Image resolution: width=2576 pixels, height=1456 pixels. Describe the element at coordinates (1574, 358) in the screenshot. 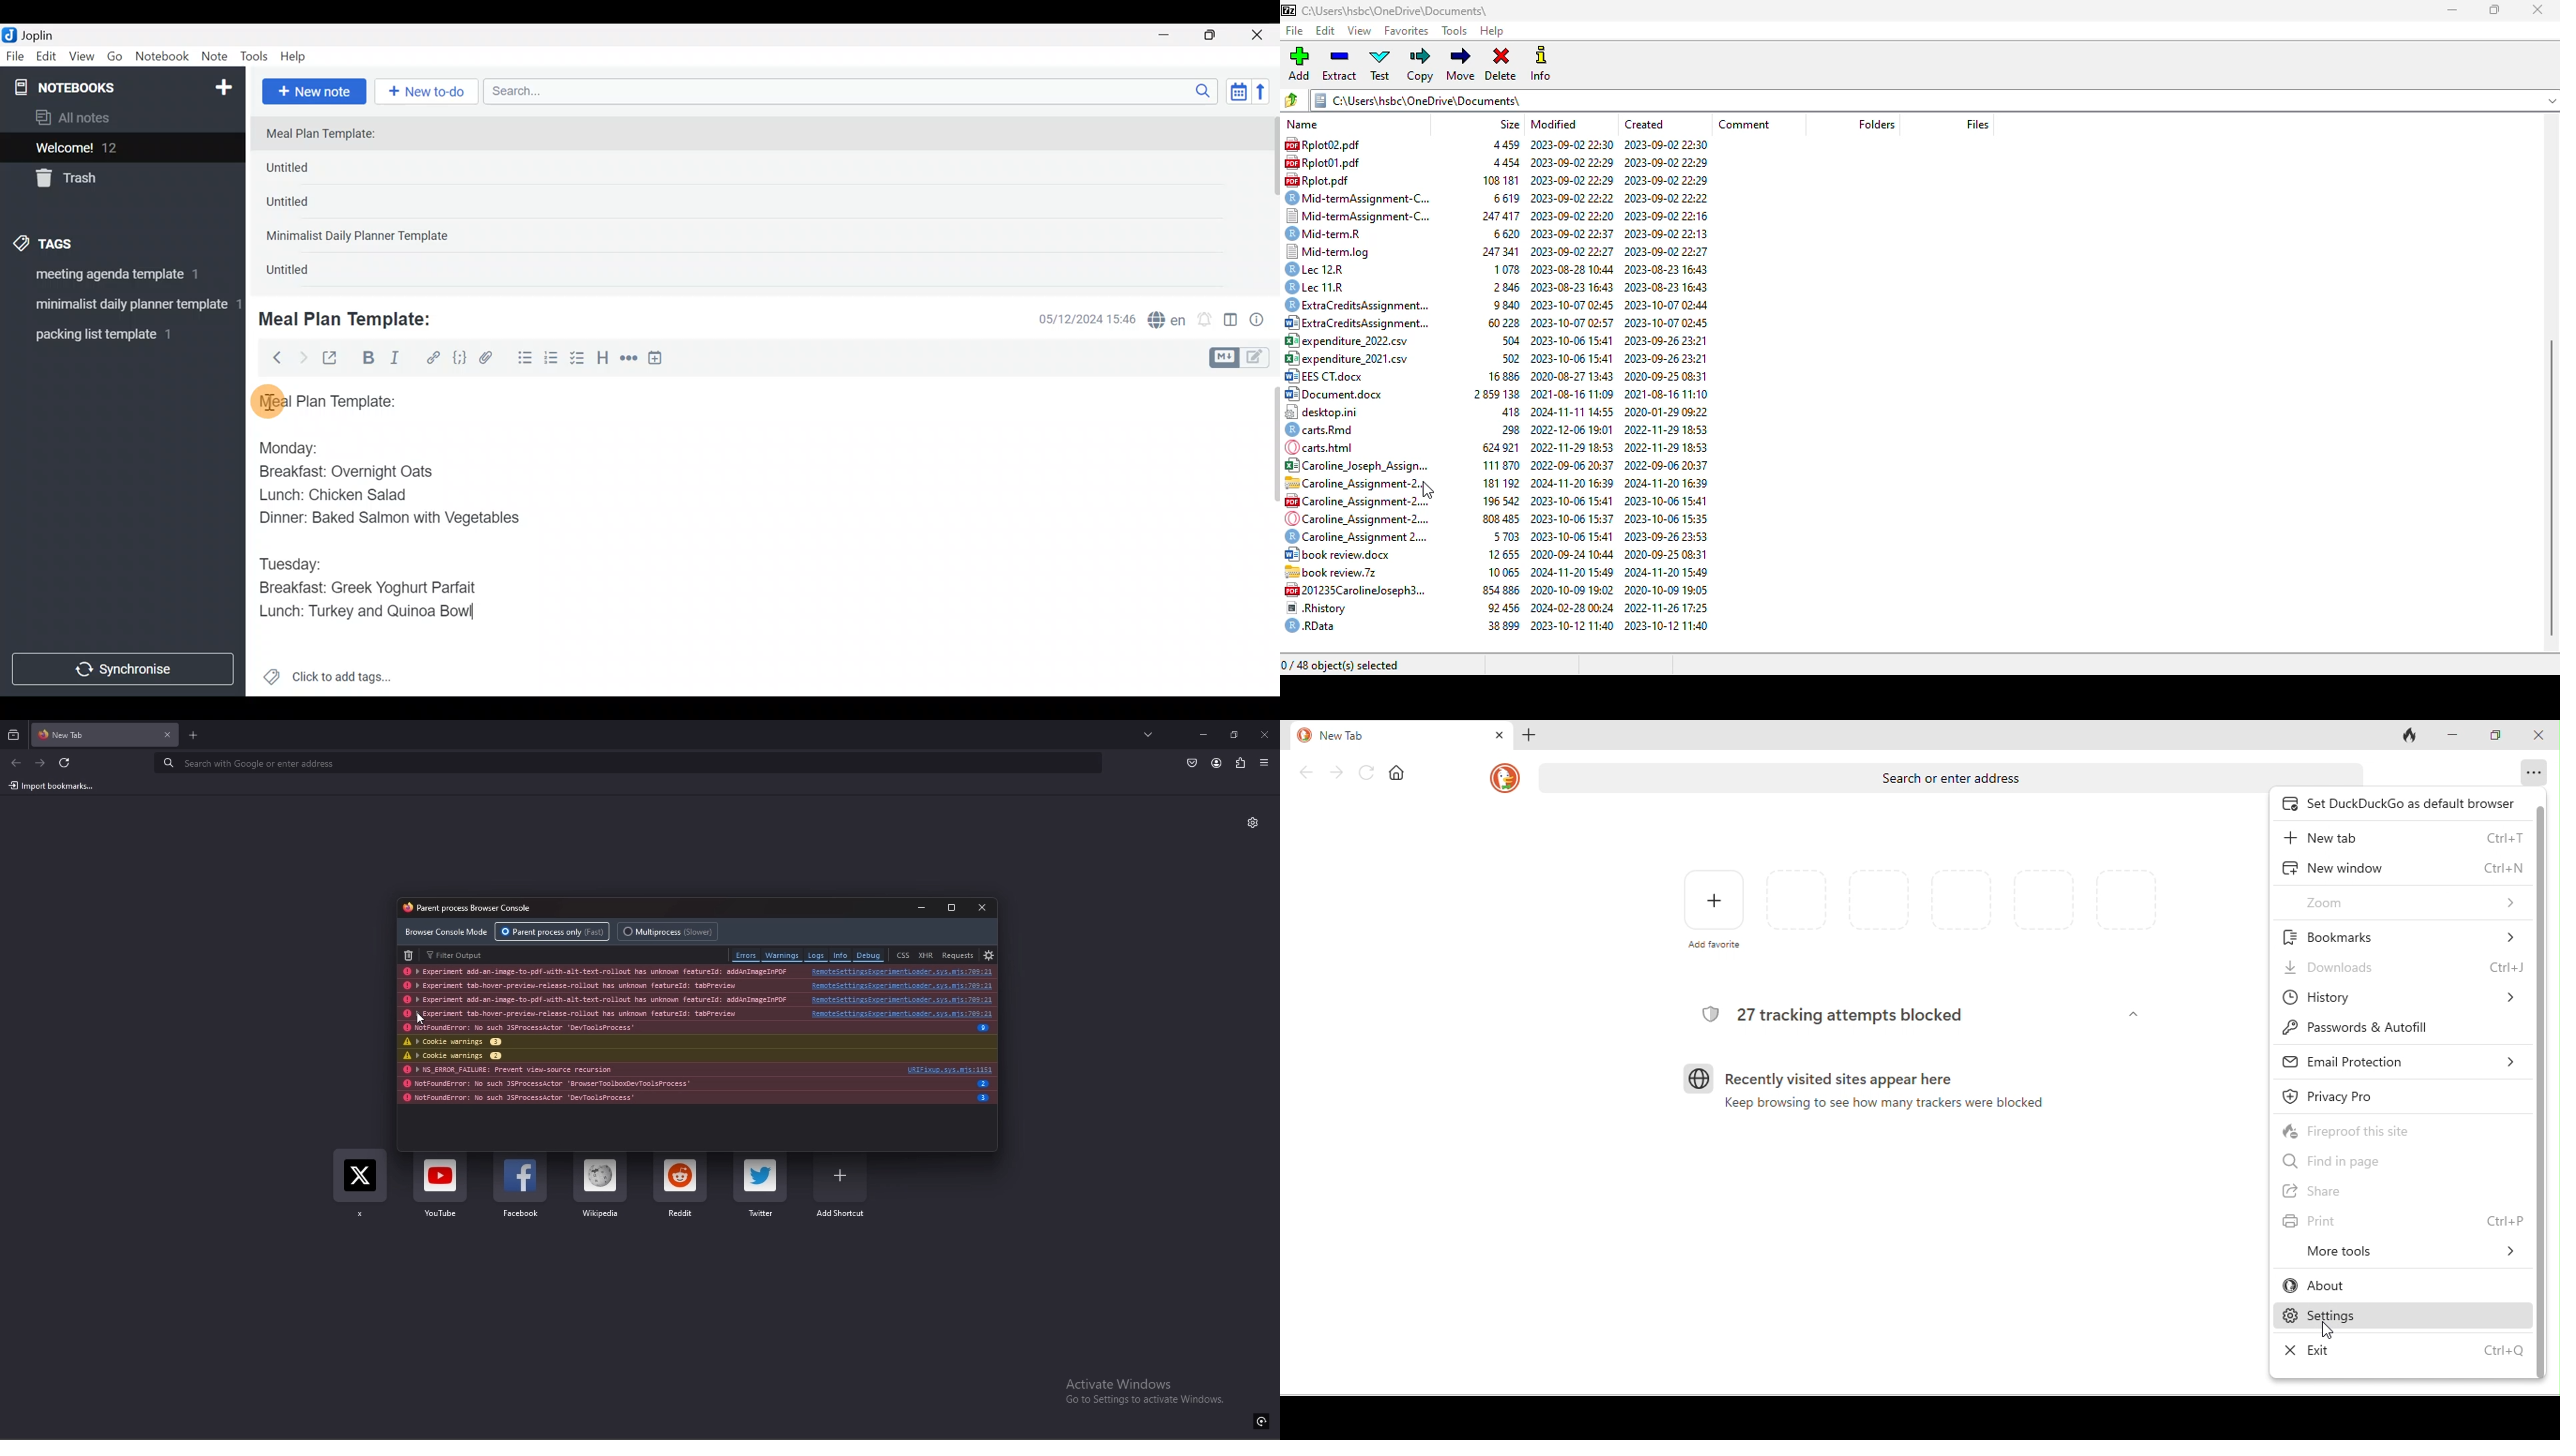

I see `2023-10-06 15:41` at that location.